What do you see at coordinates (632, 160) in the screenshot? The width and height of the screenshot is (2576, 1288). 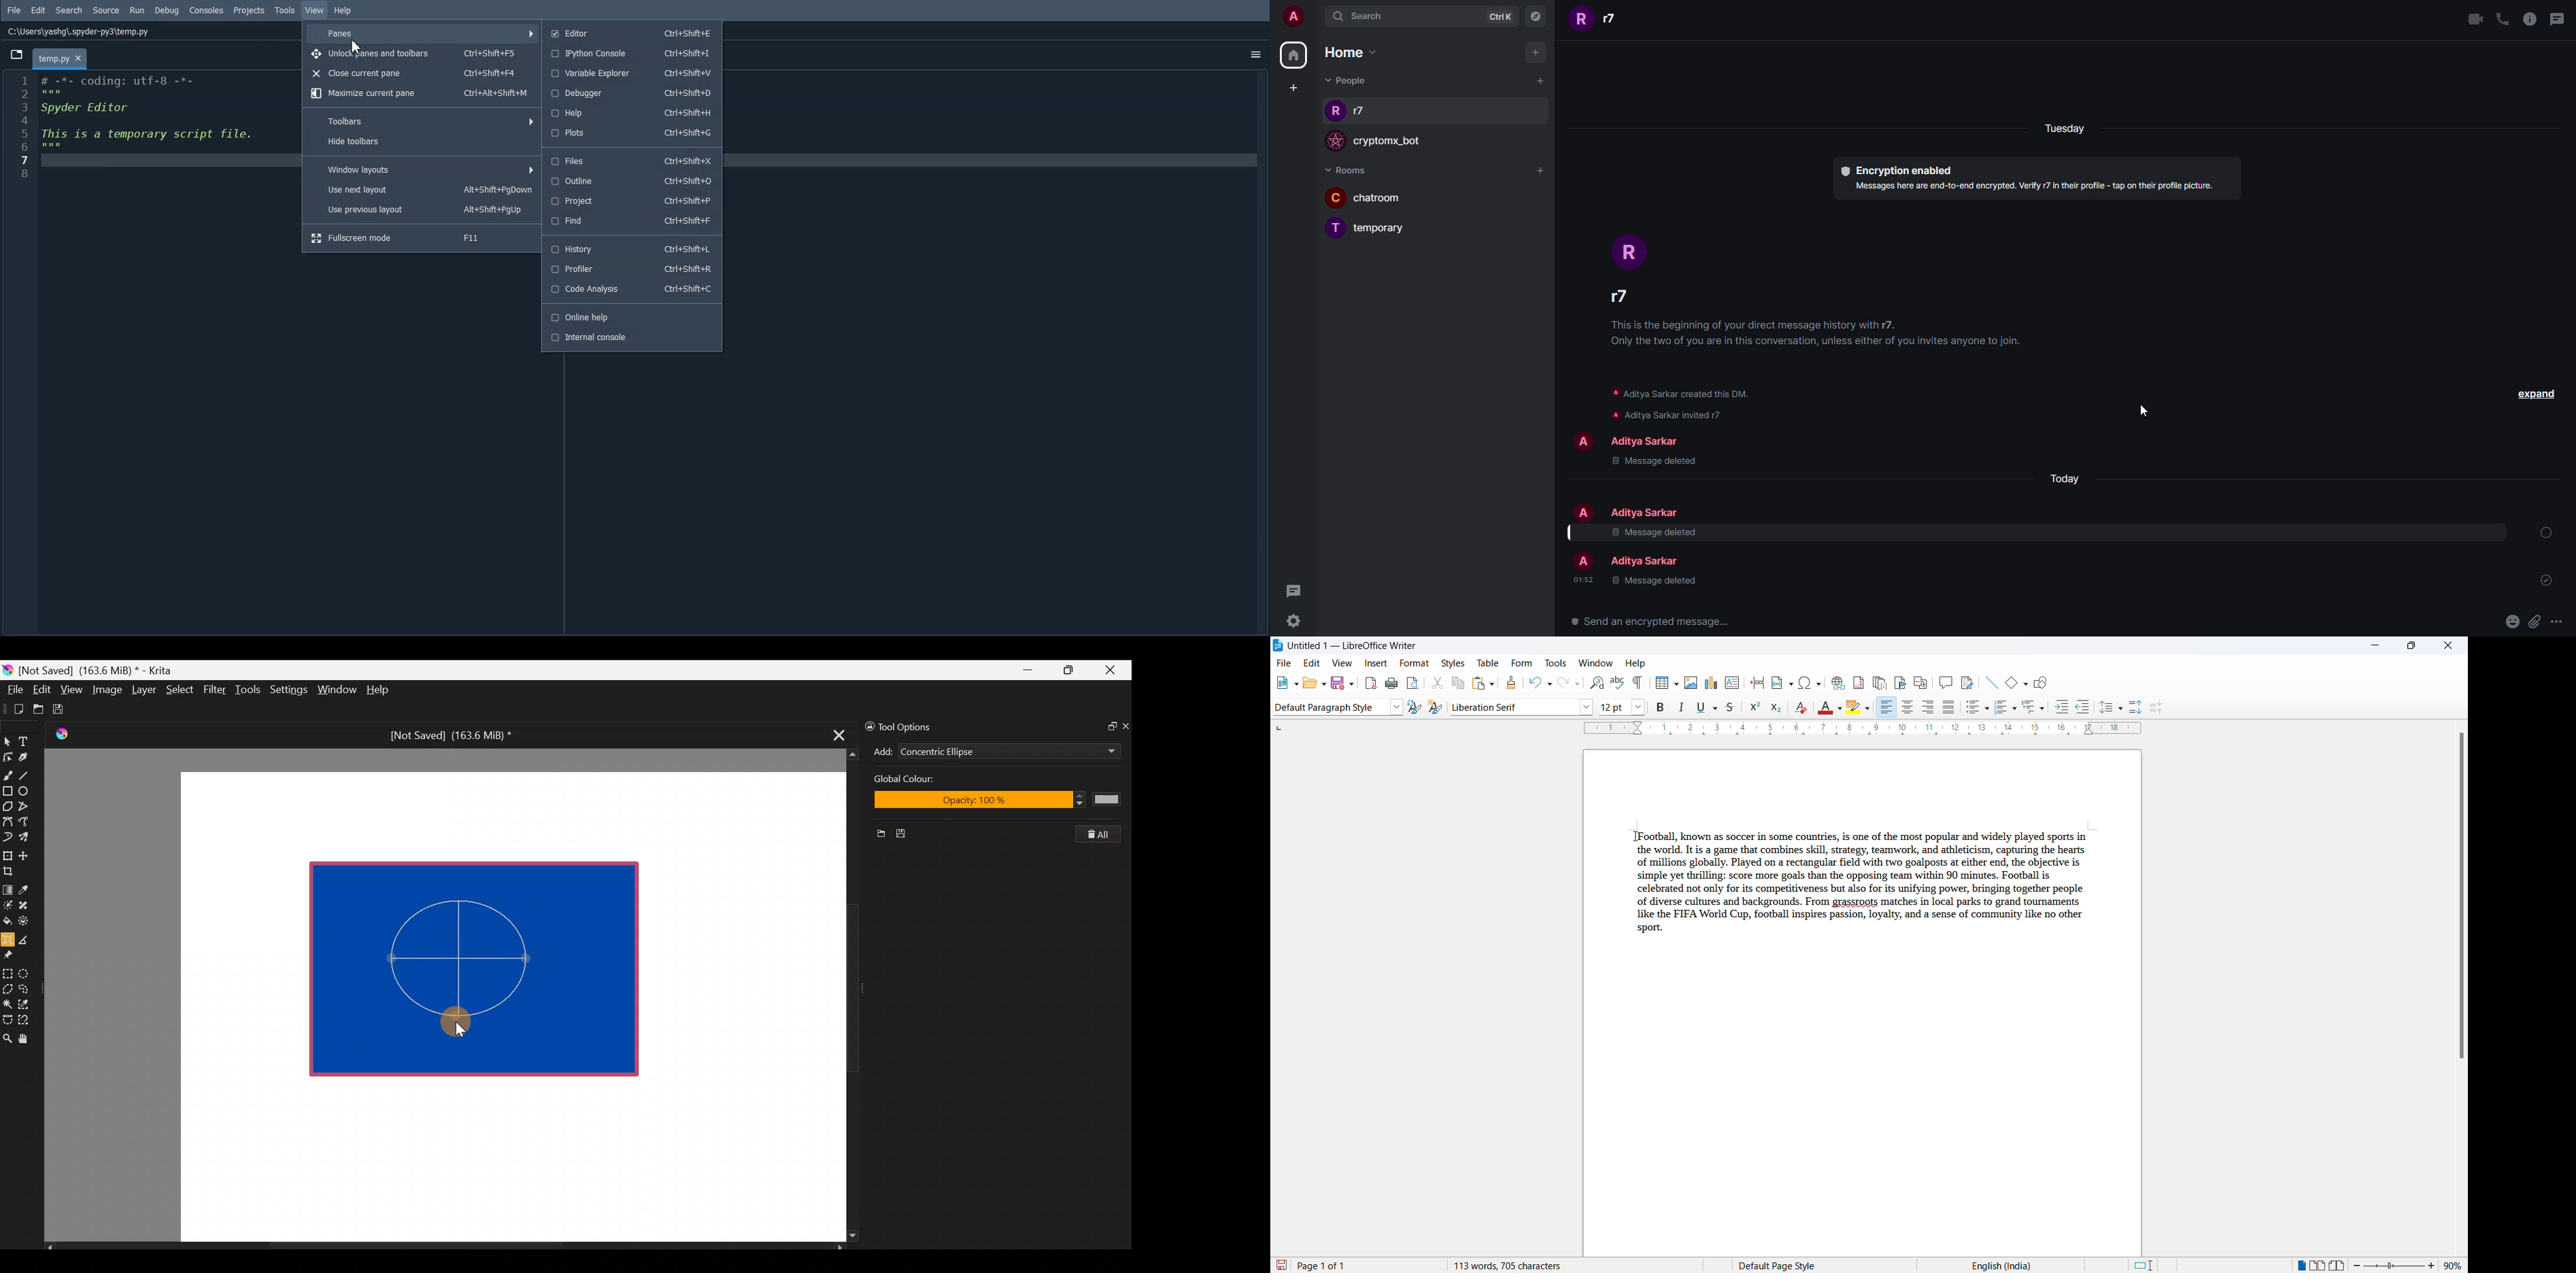 I see `Files` at bounding box center [632, 160].